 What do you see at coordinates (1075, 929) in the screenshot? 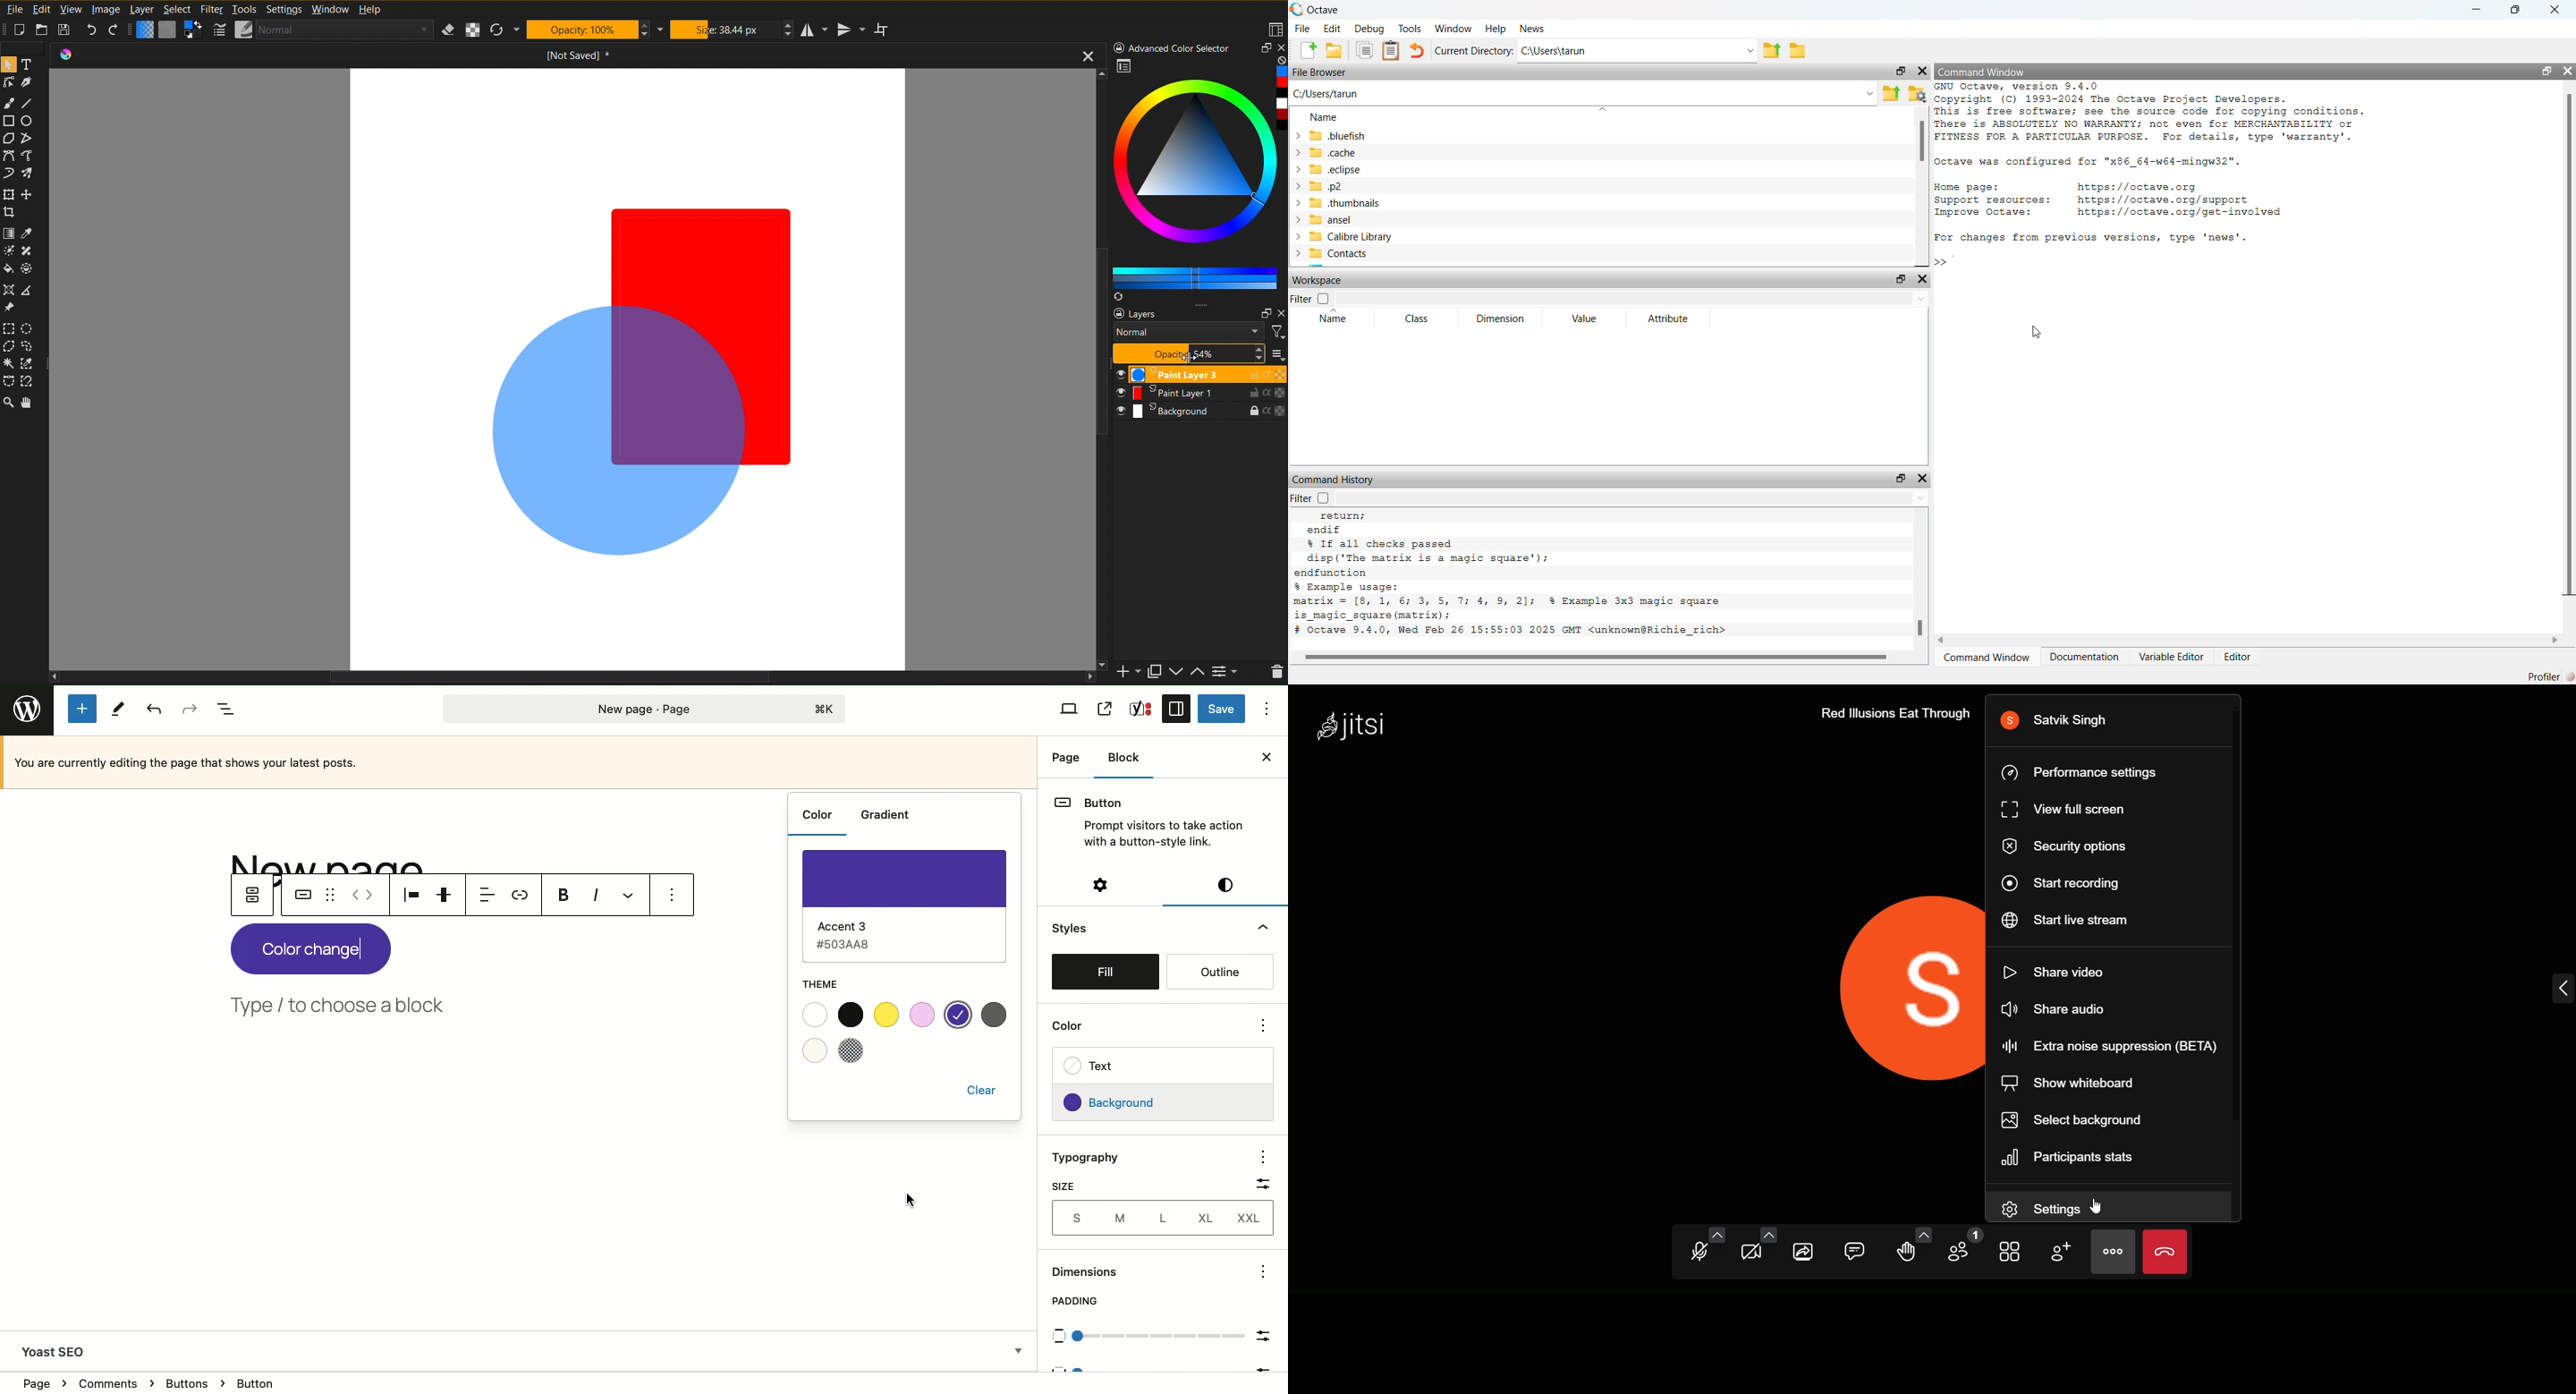
I see `Styles` at bounding box center [1075, 929].